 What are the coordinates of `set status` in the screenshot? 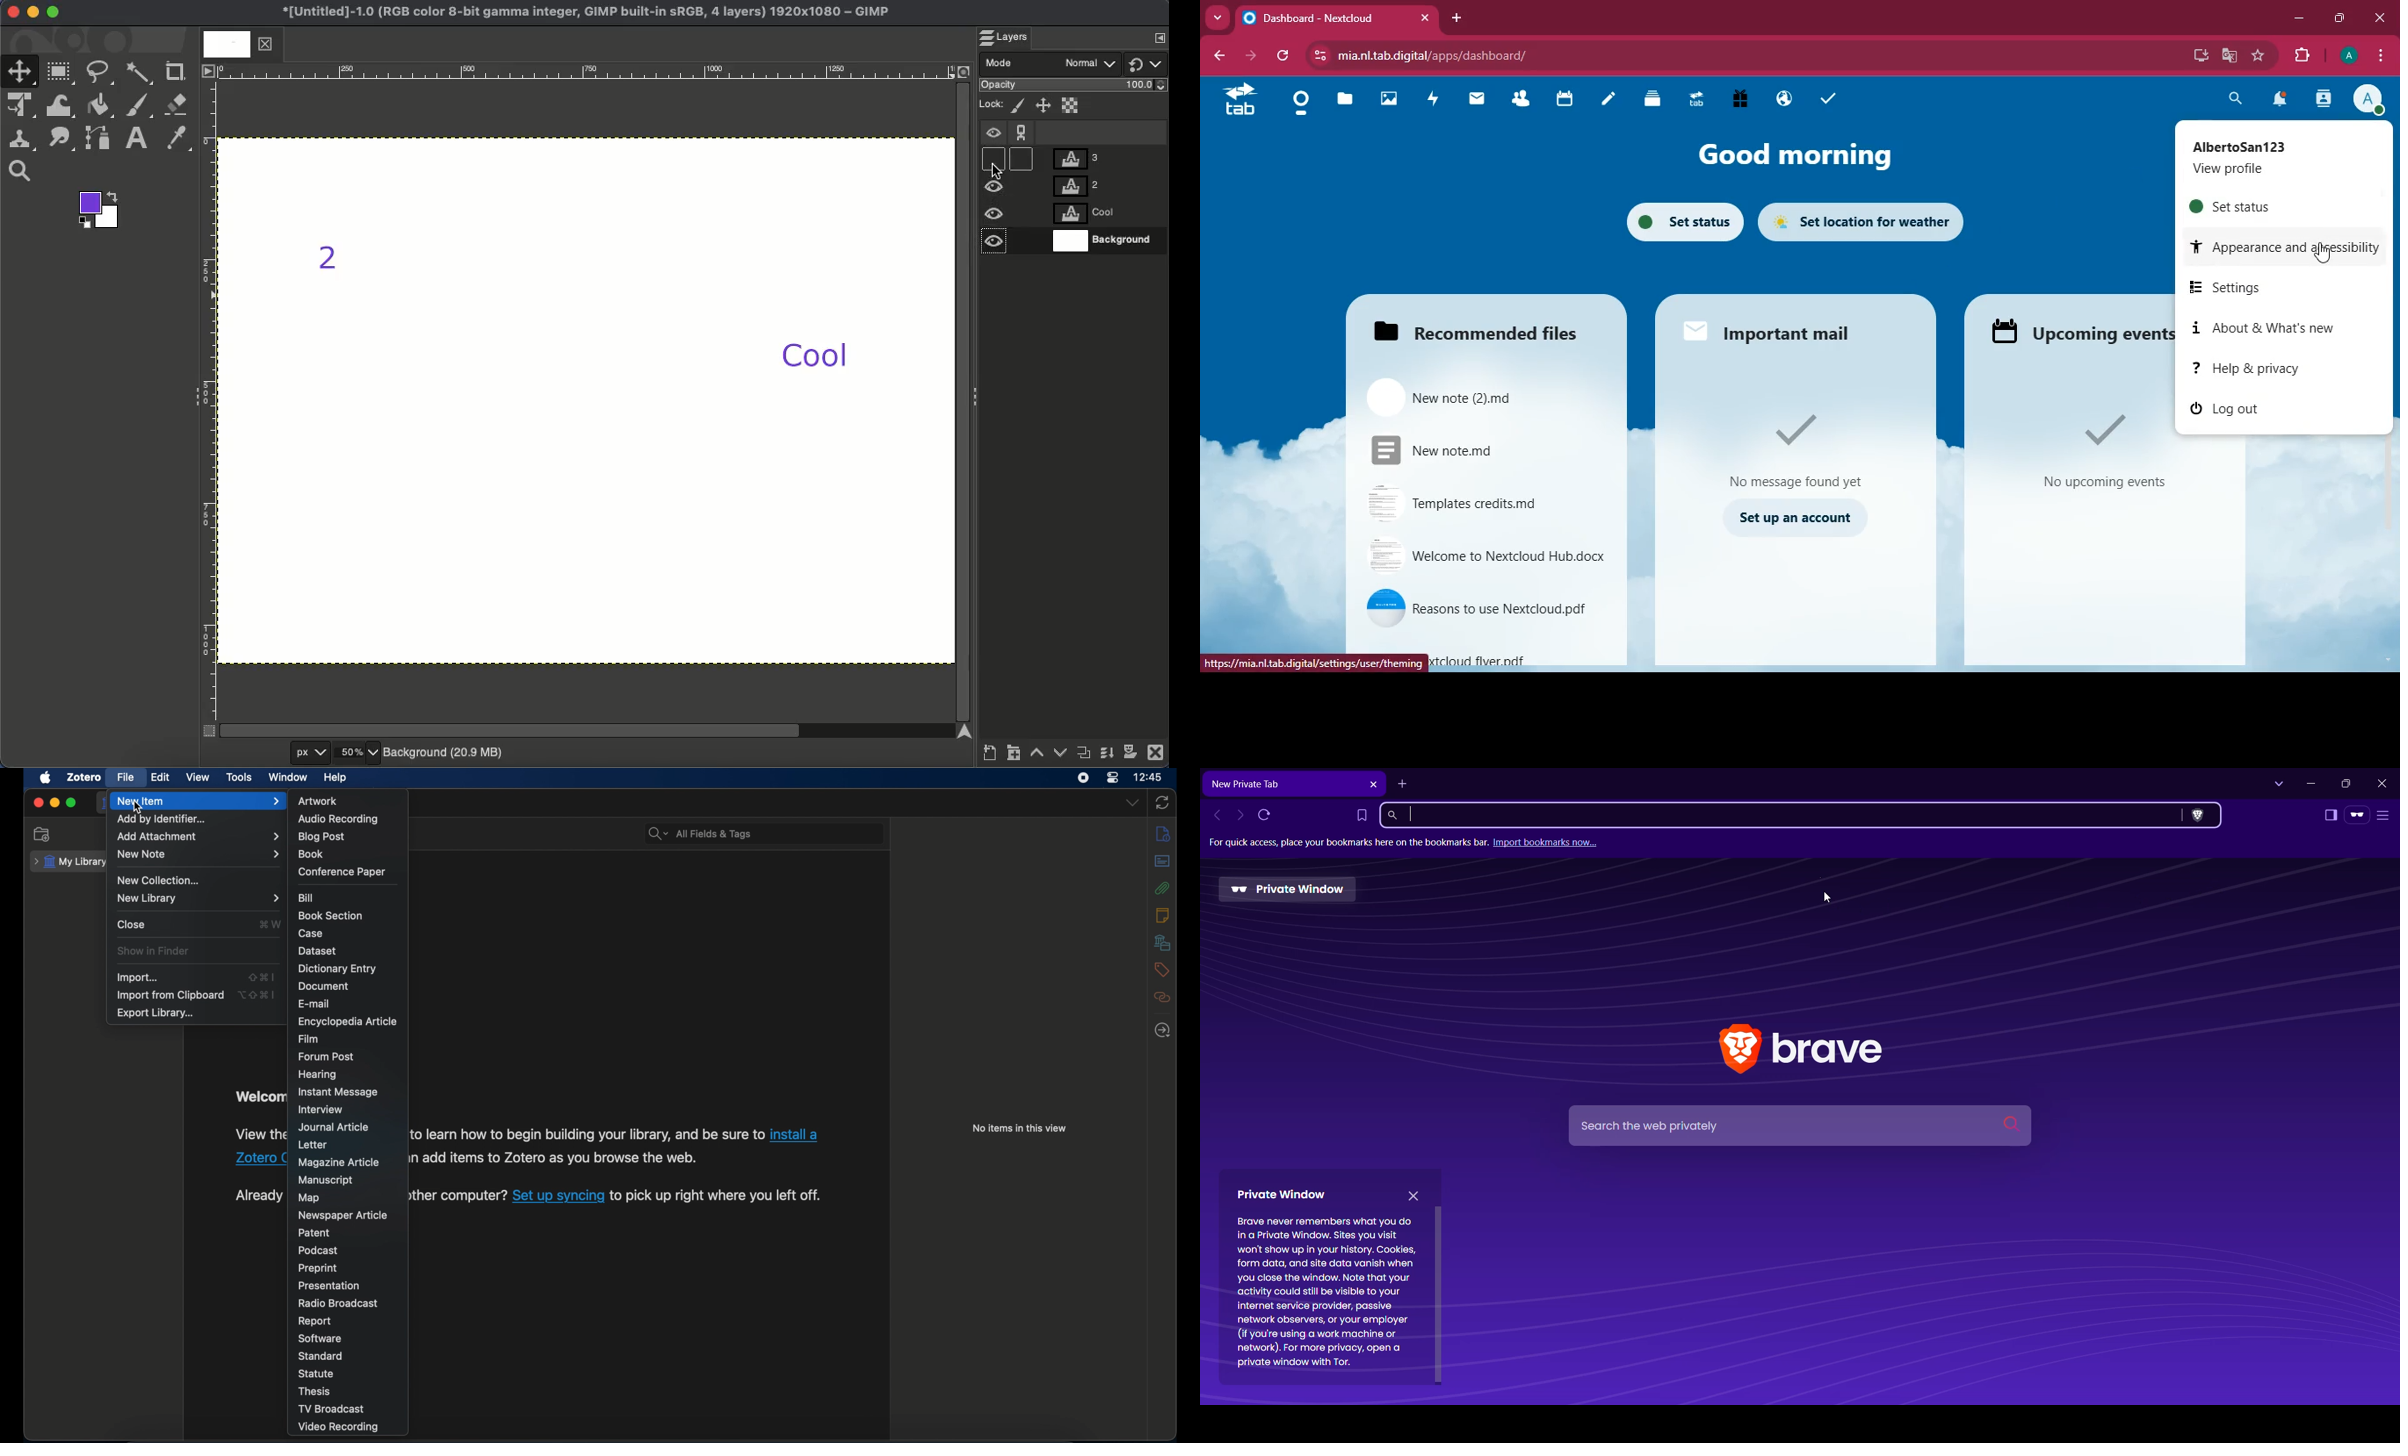 It's located at (1680, 220).